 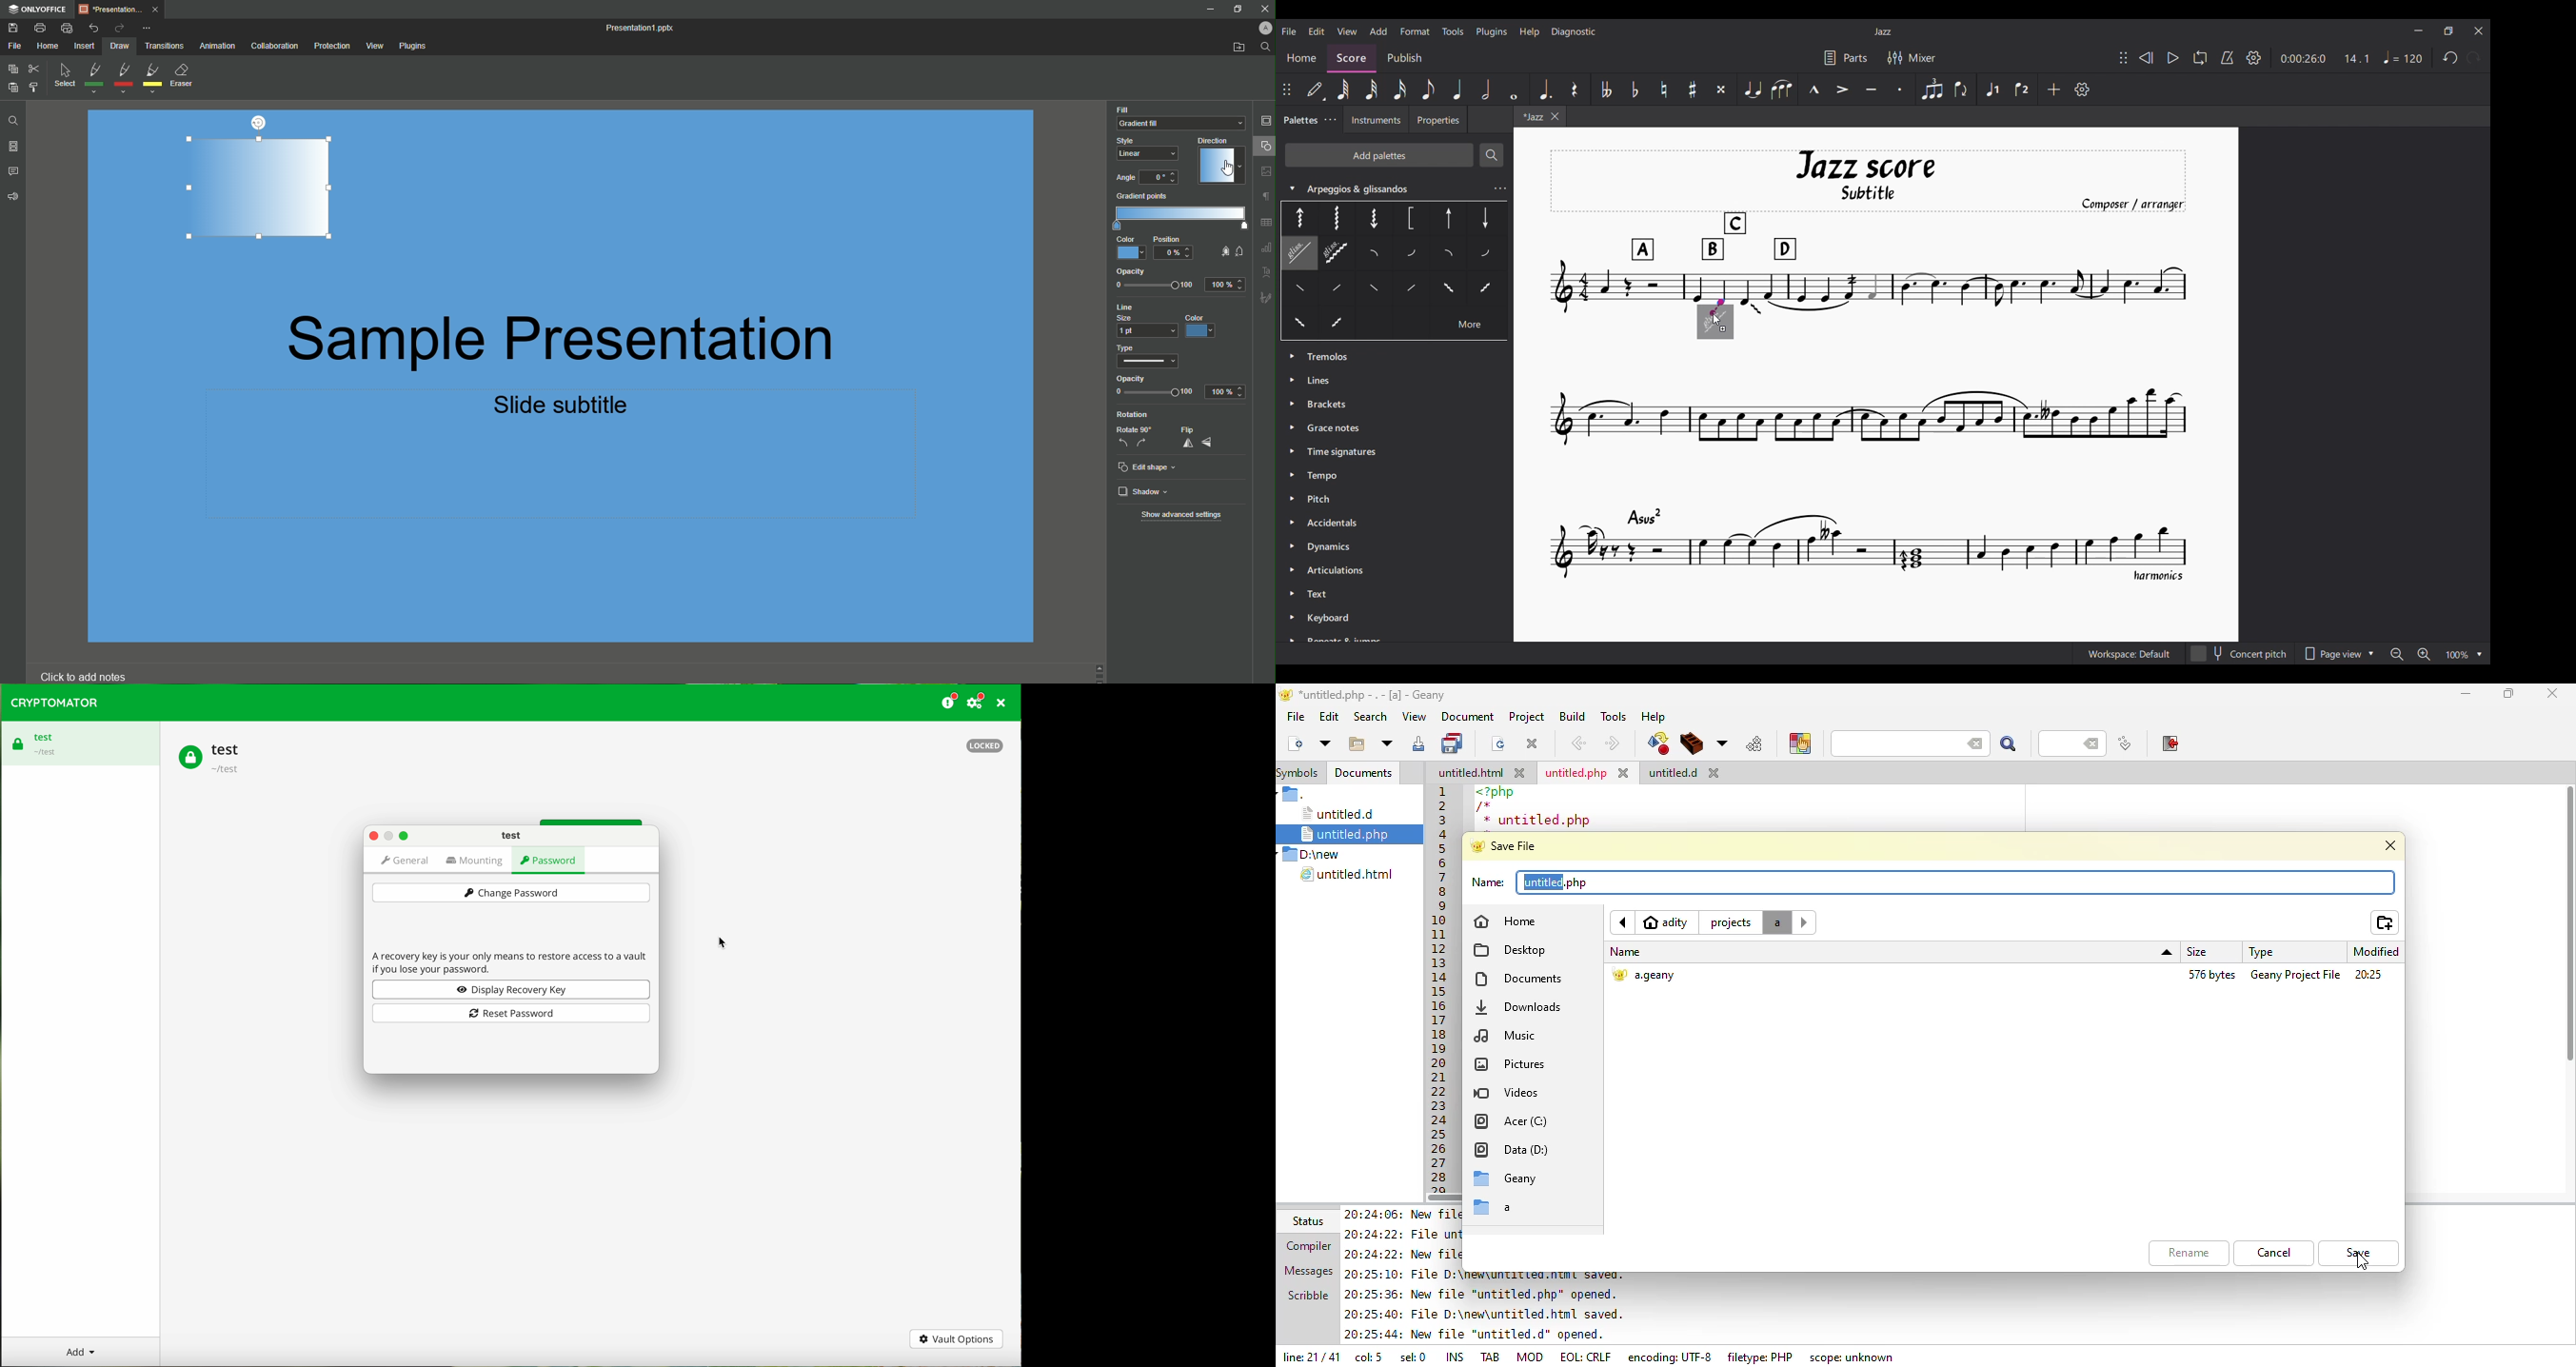 What do you see at coordinates (1814, 89) in the screenshot?
I see `Marcato` at bounding box center [1814, 89].